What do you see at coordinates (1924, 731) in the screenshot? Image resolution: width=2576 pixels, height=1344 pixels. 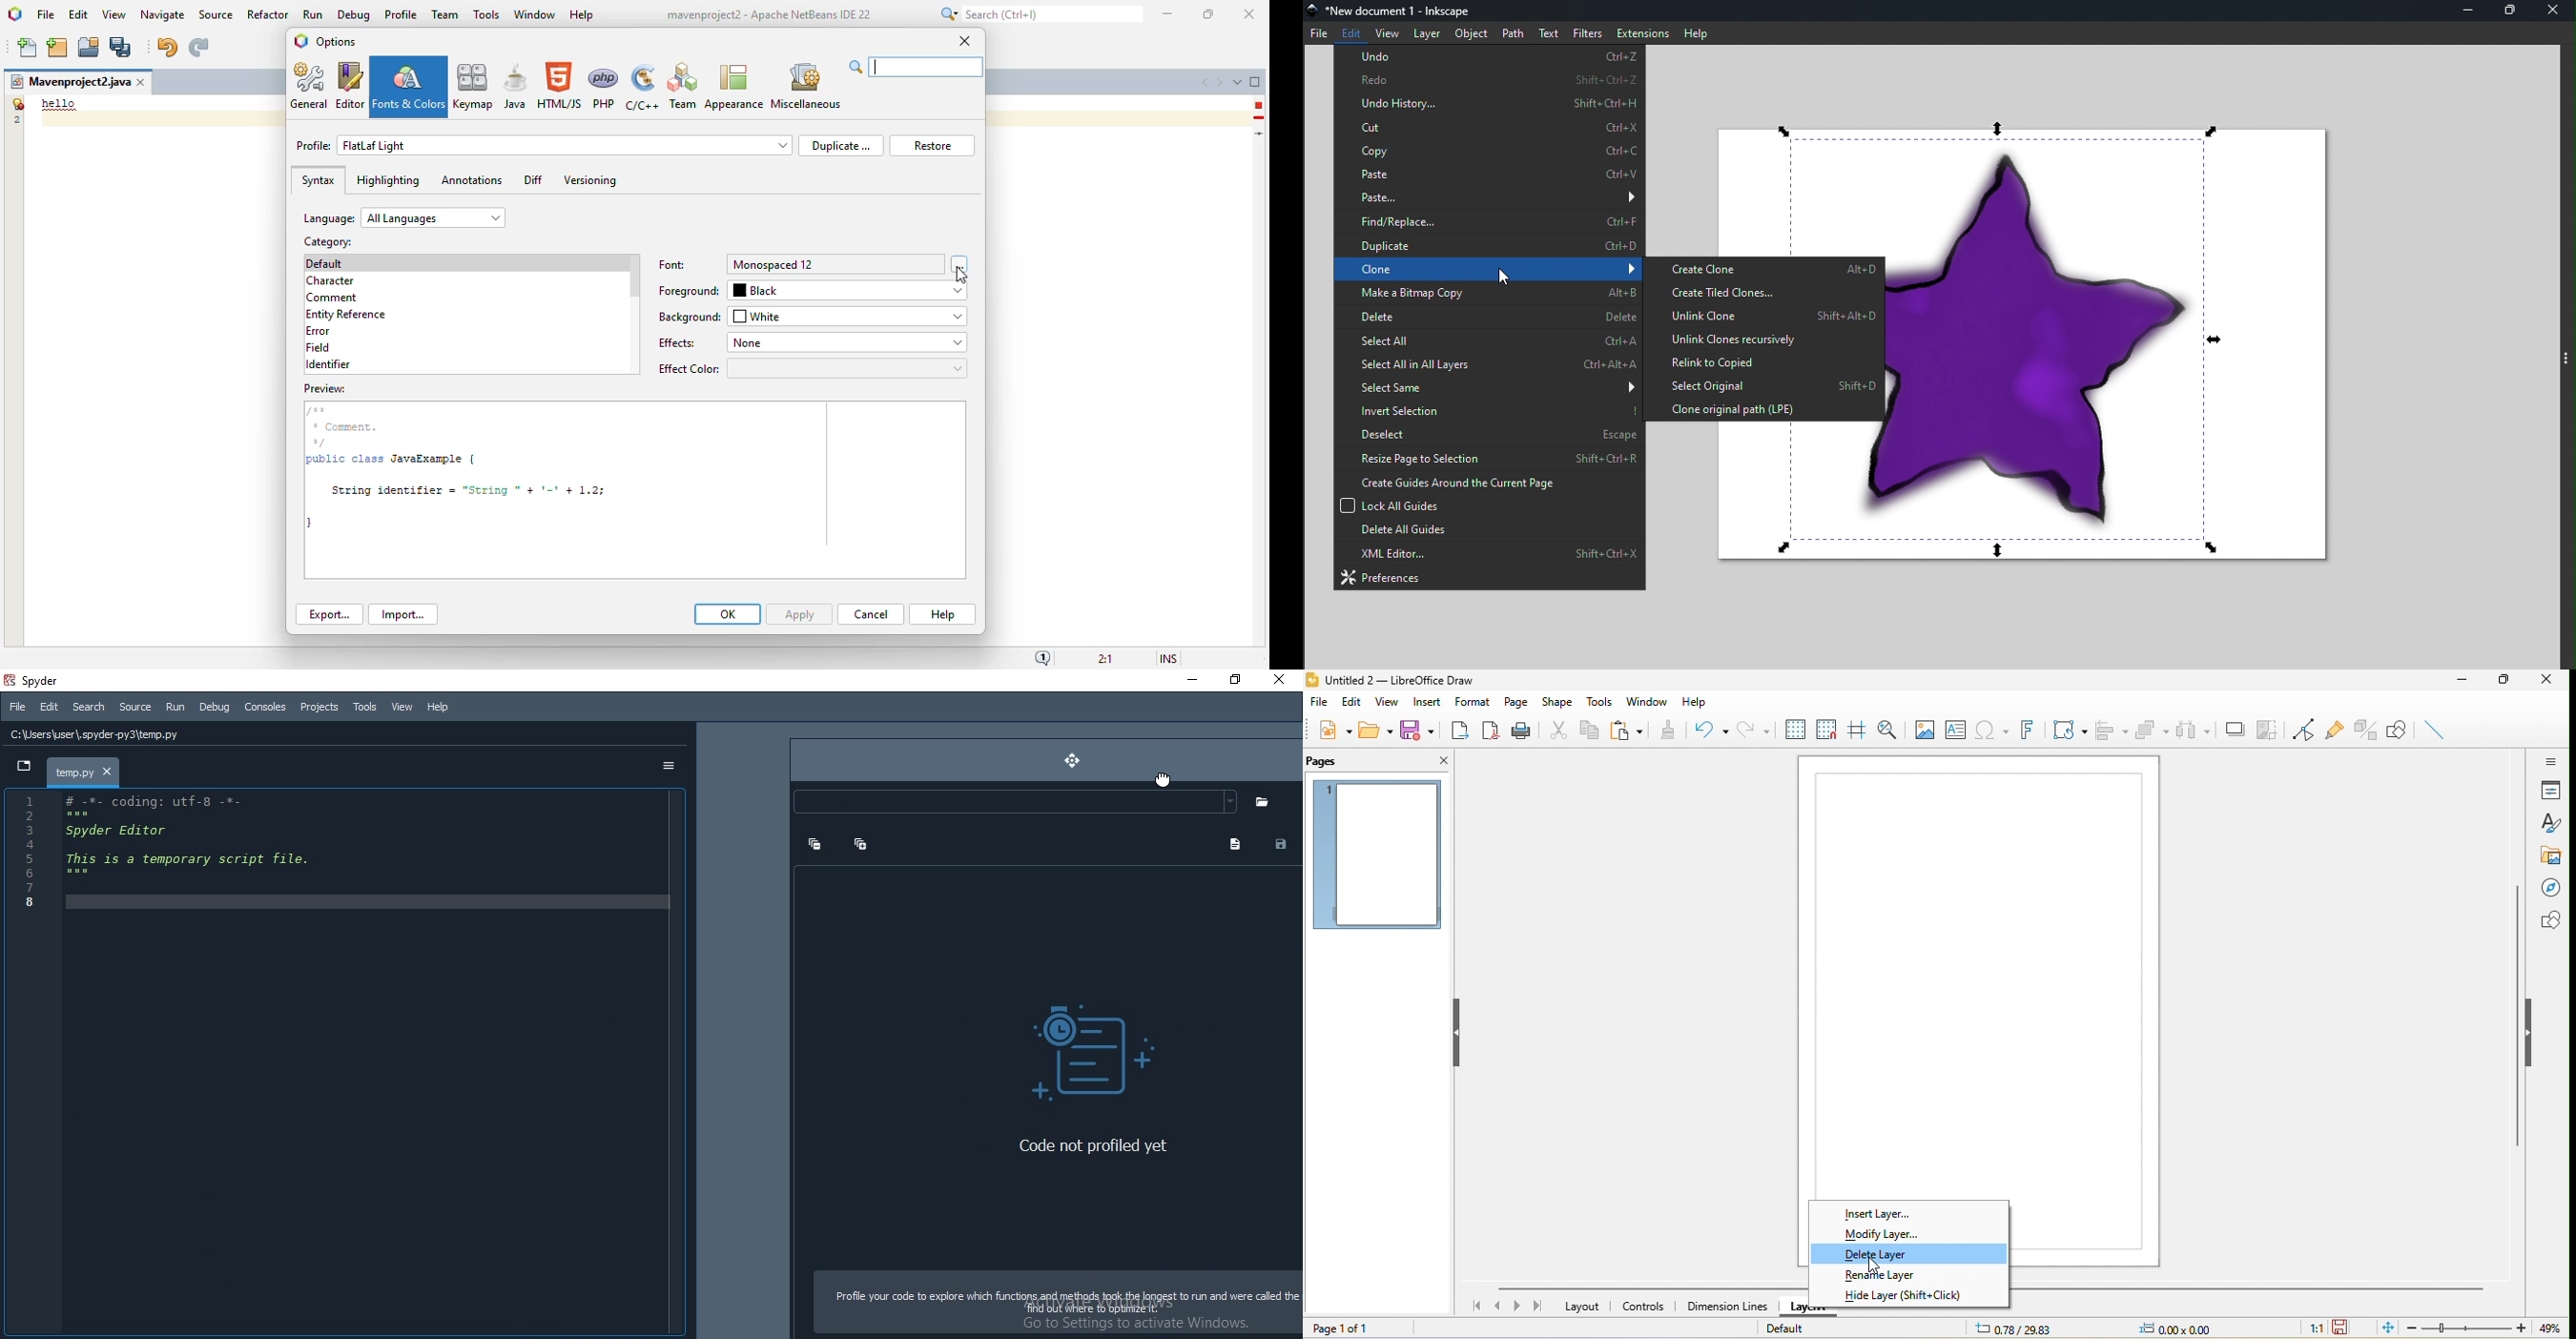 I see `image` at bounding box center [1924, 731].